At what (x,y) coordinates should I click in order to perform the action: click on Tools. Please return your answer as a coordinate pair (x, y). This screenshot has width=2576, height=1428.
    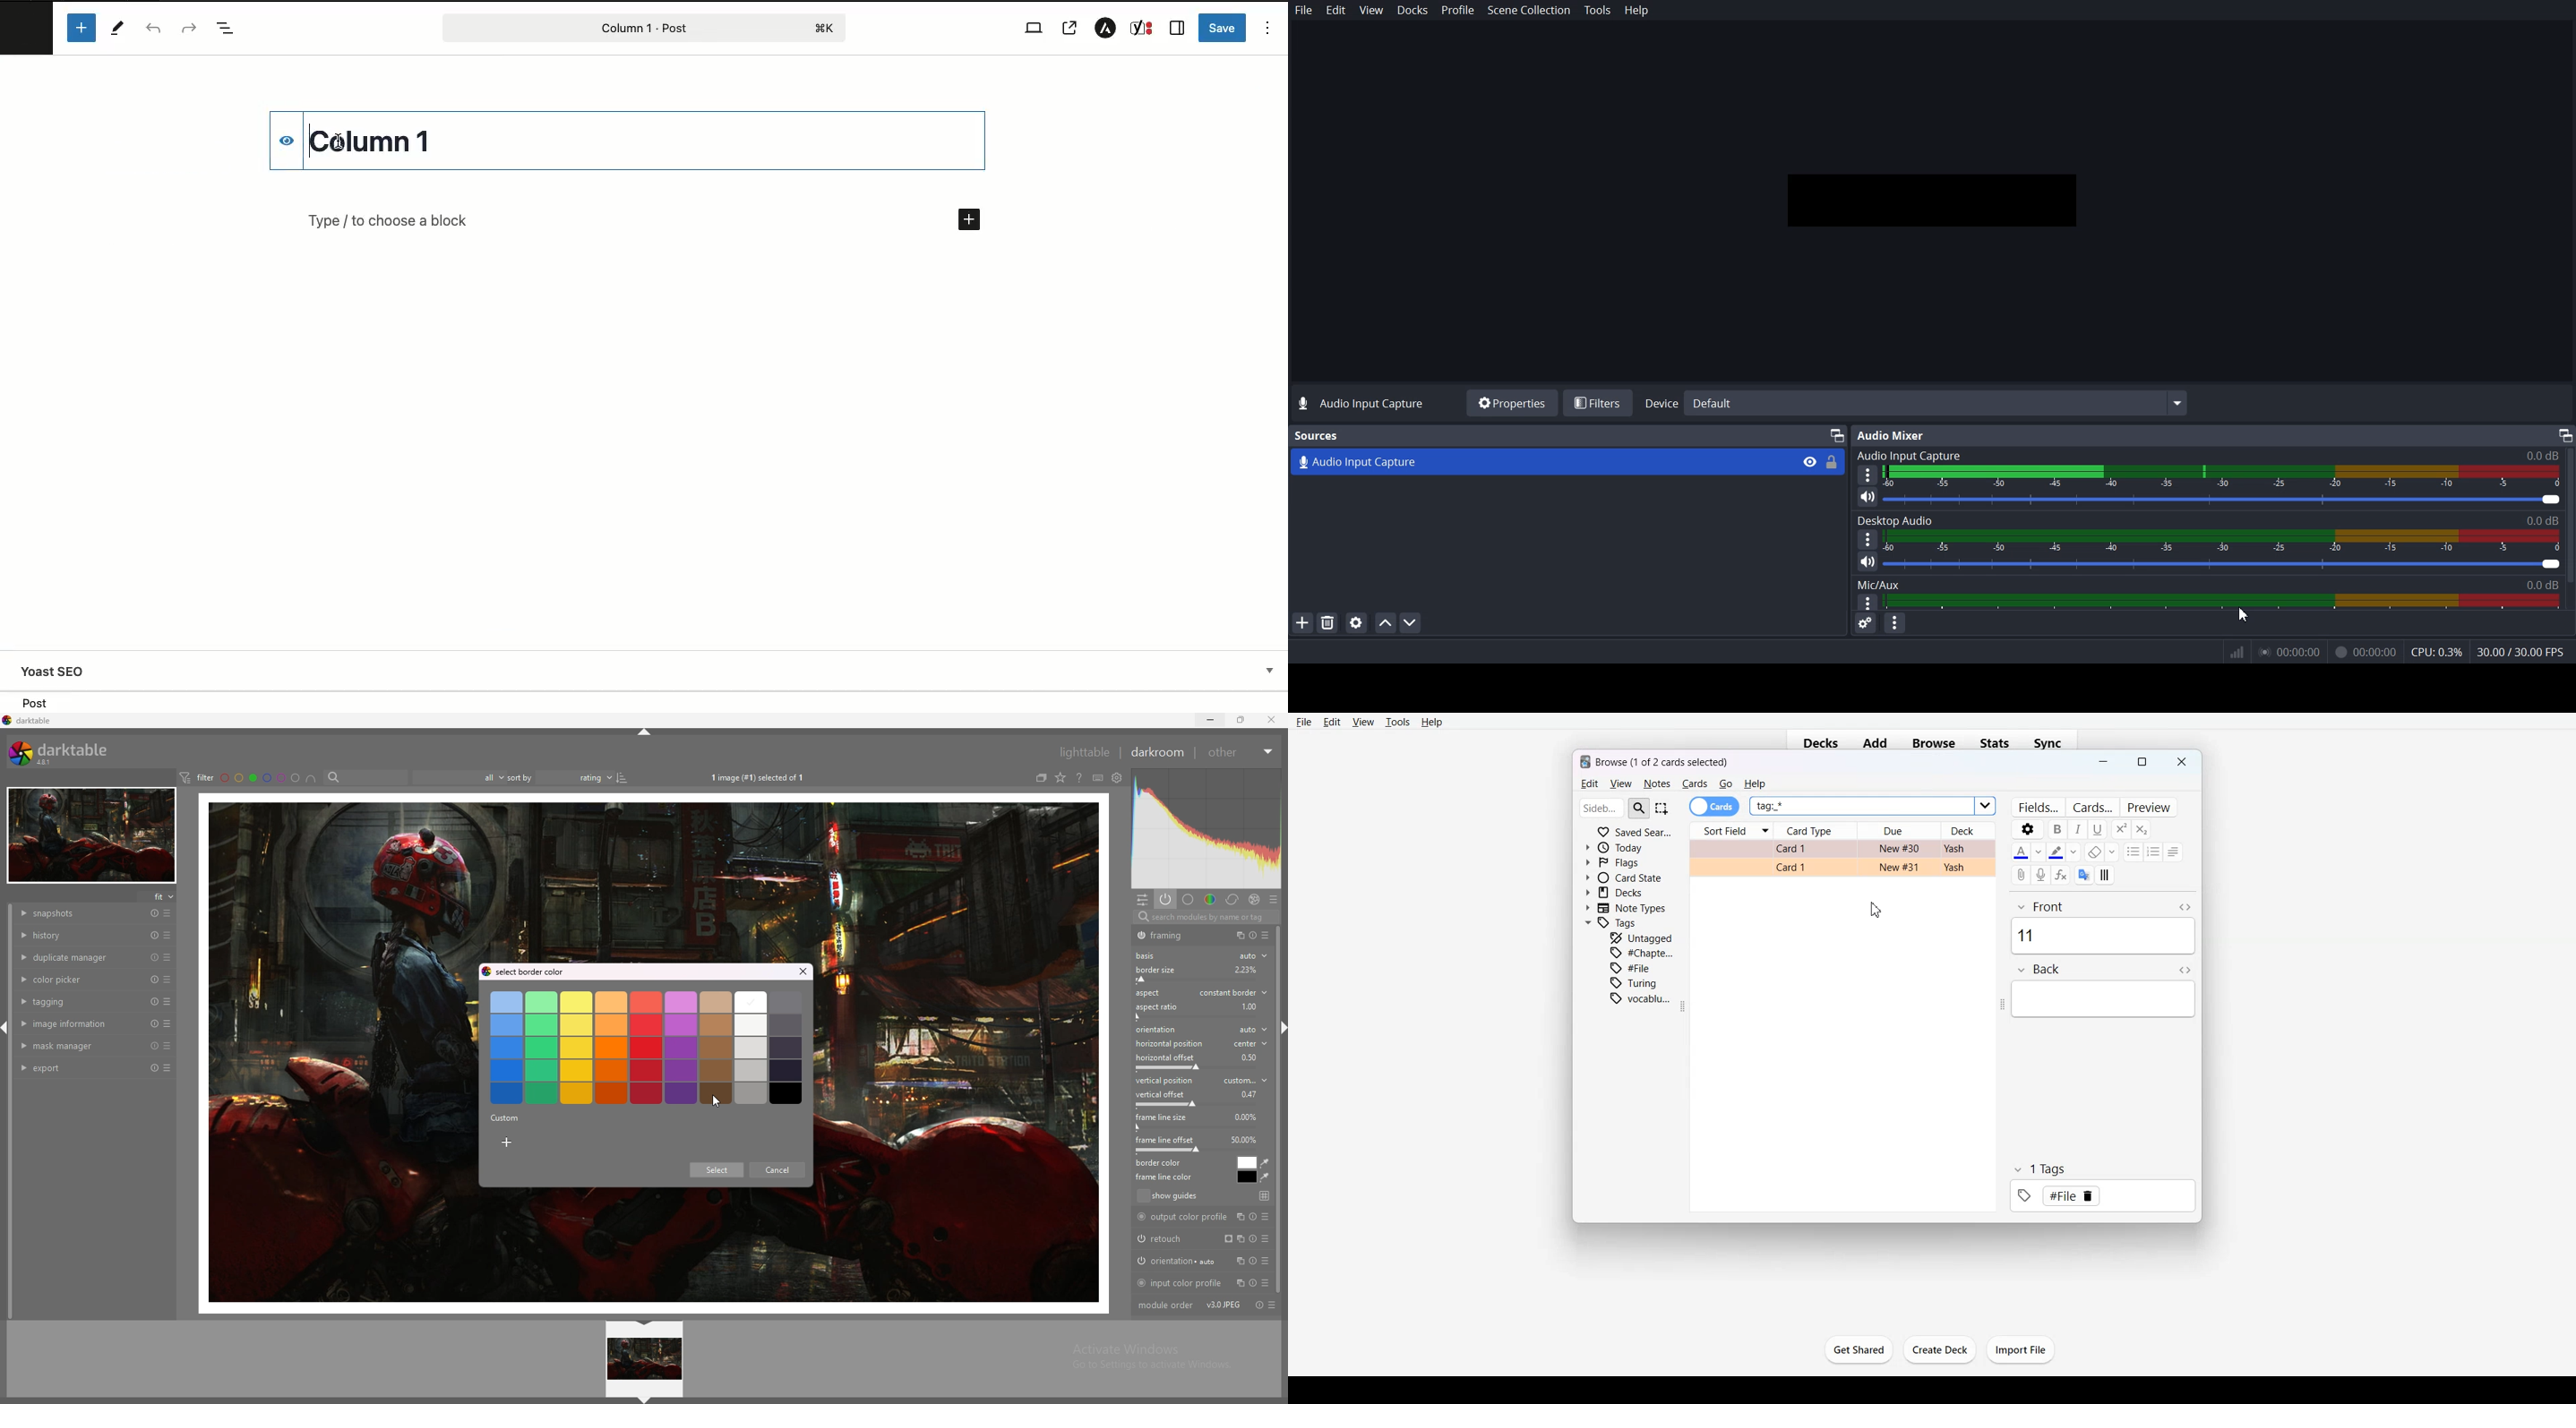
    Looking at the image, I should click on (1397, 722).